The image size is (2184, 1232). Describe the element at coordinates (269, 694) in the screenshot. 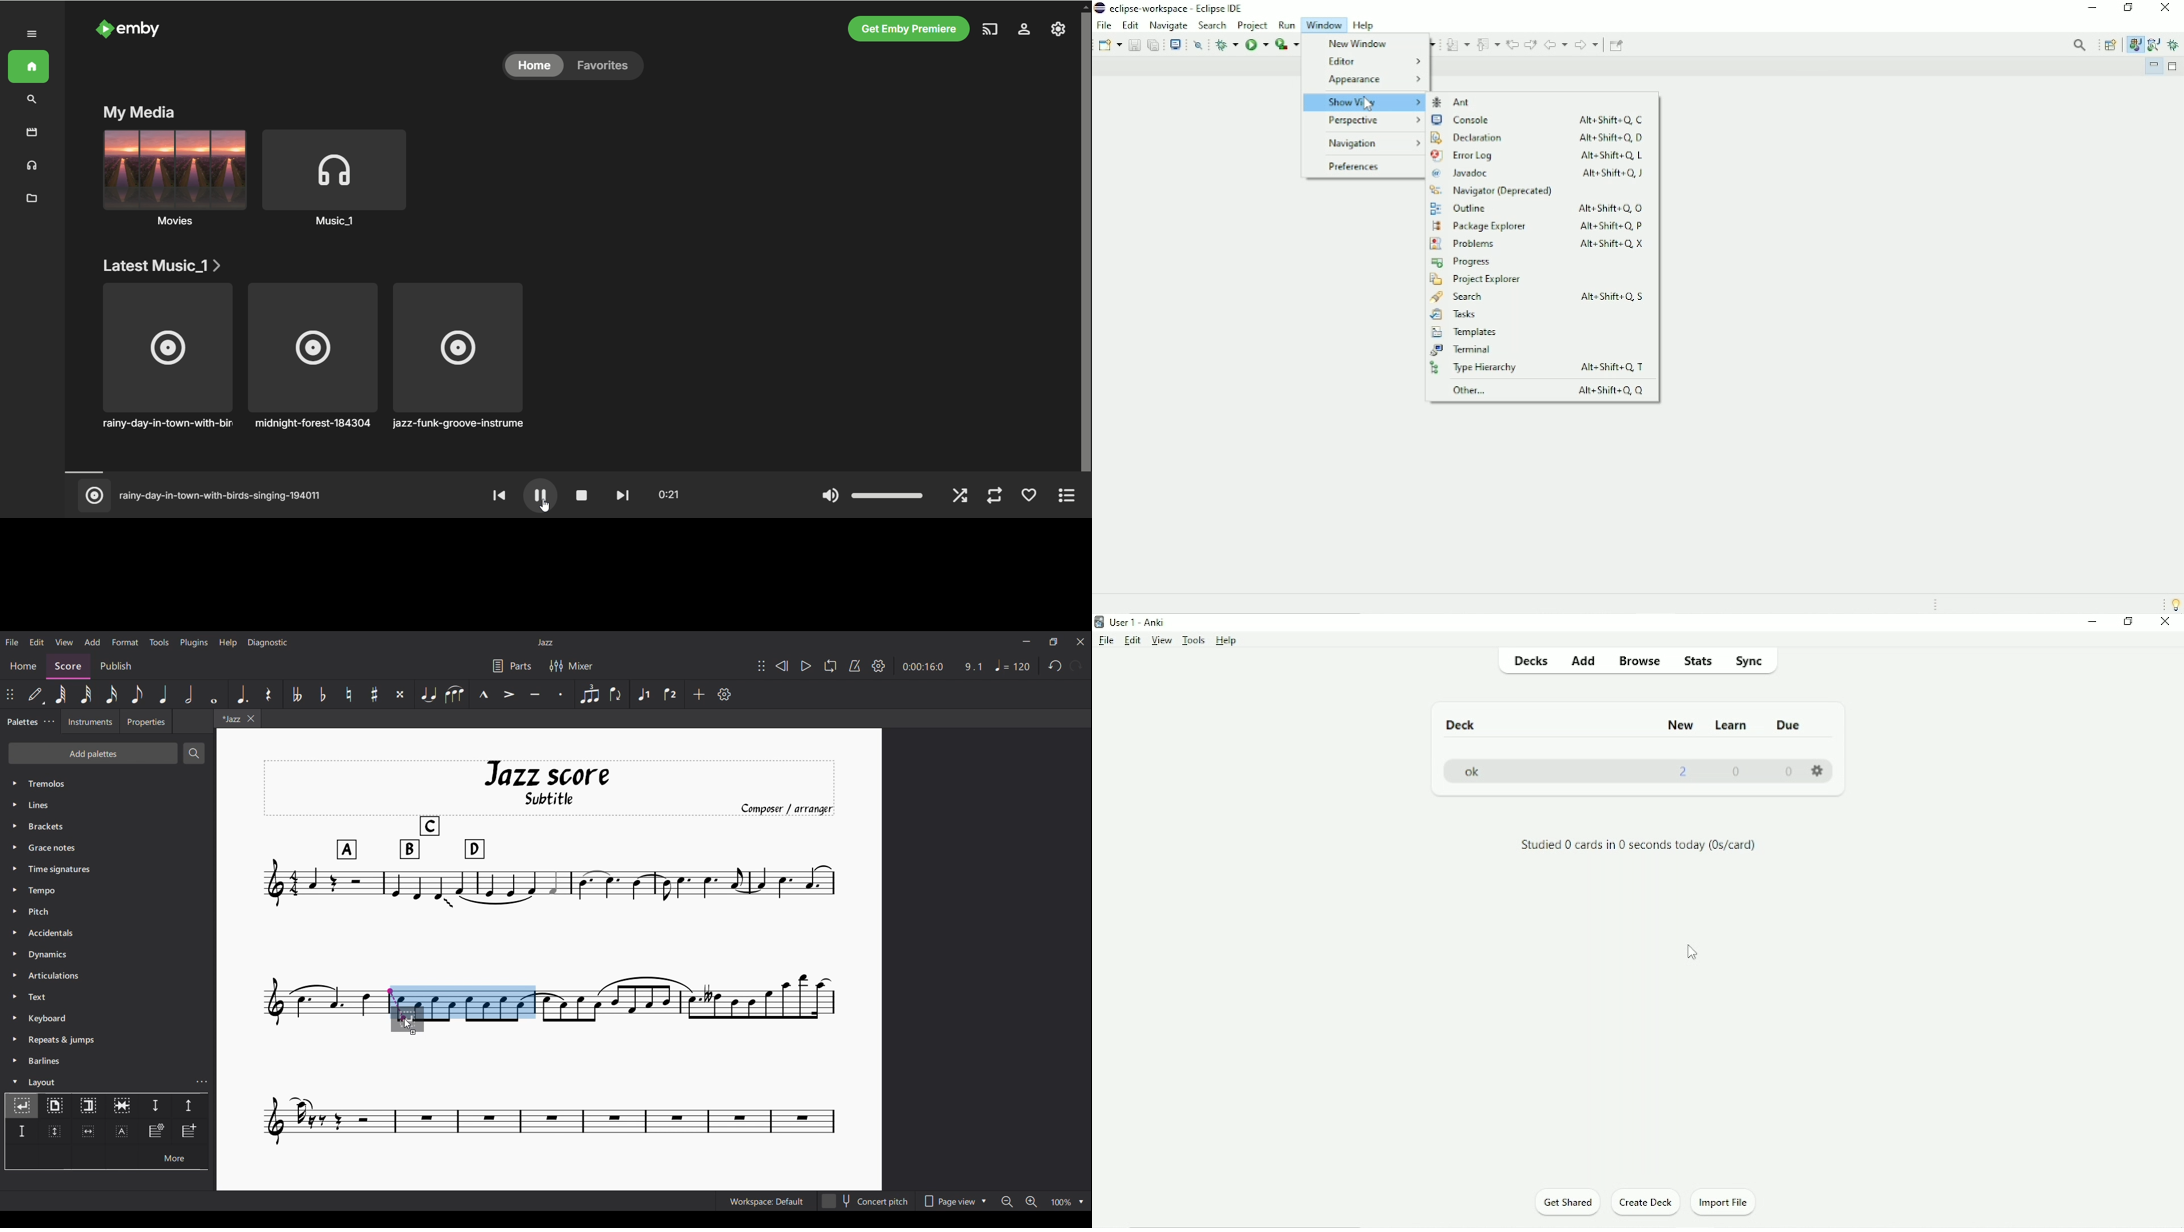

I see `Rest` at that location.